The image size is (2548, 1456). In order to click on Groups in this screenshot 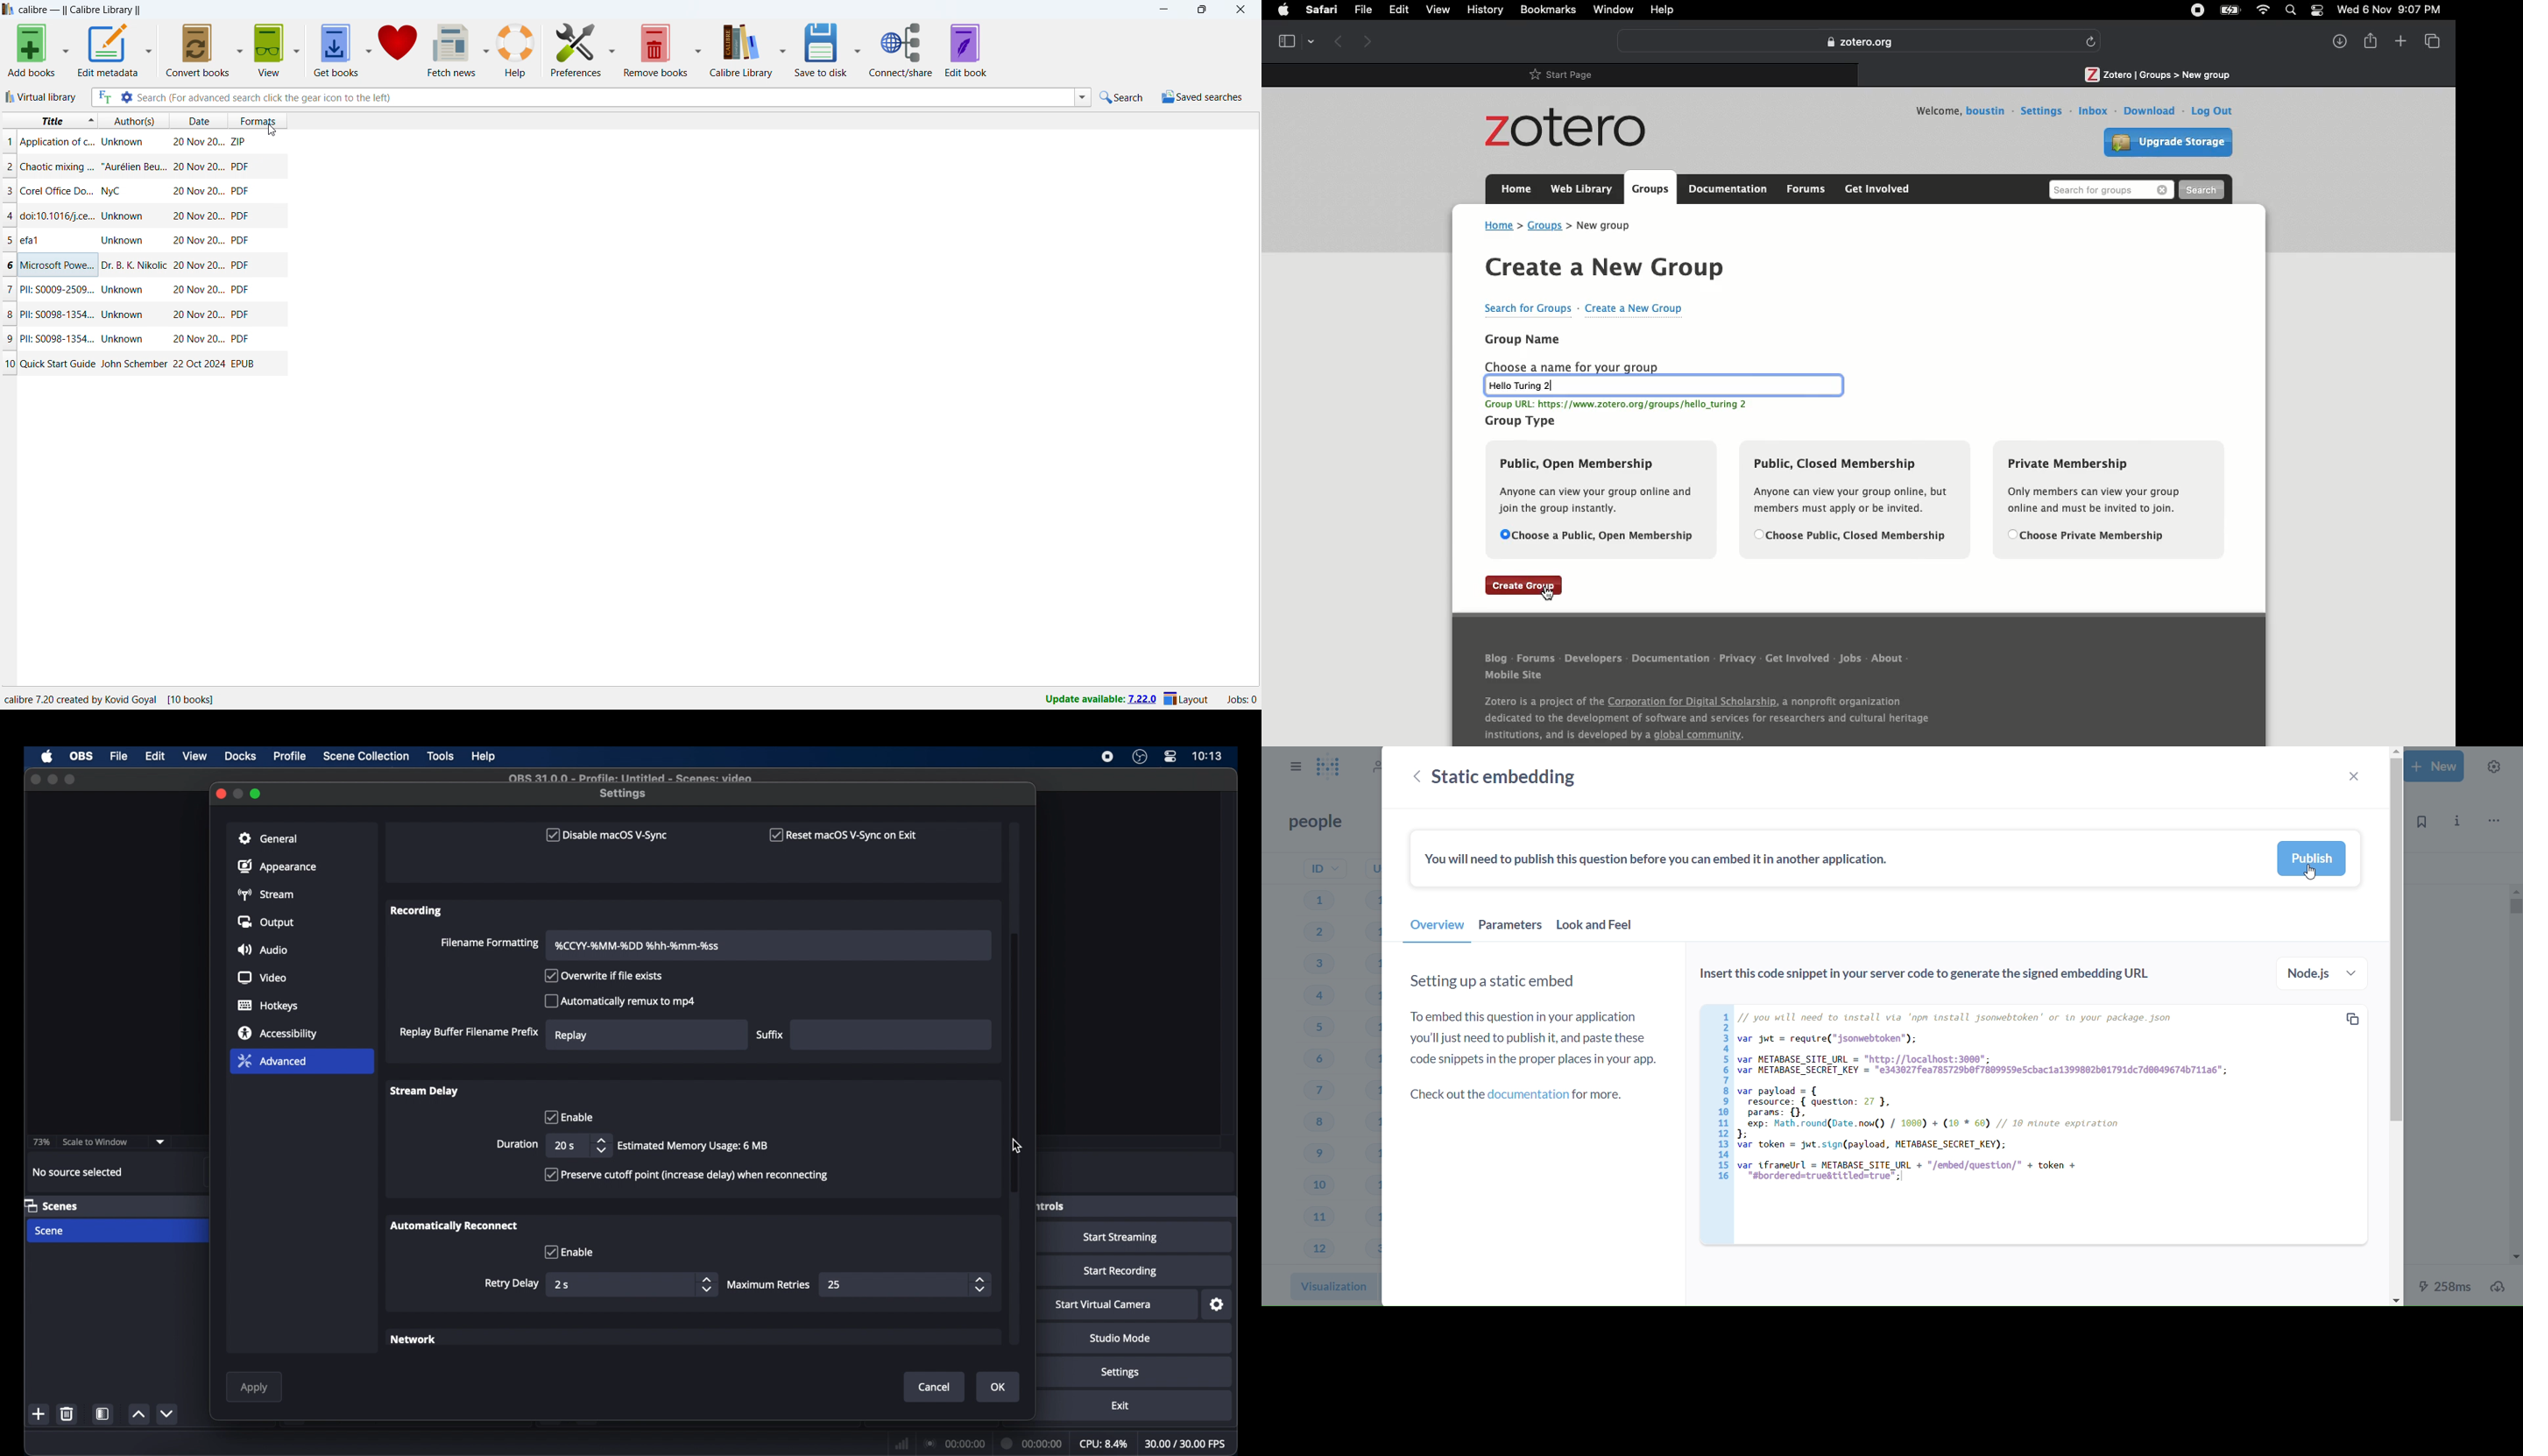, I will do `click(1544, 226)`.